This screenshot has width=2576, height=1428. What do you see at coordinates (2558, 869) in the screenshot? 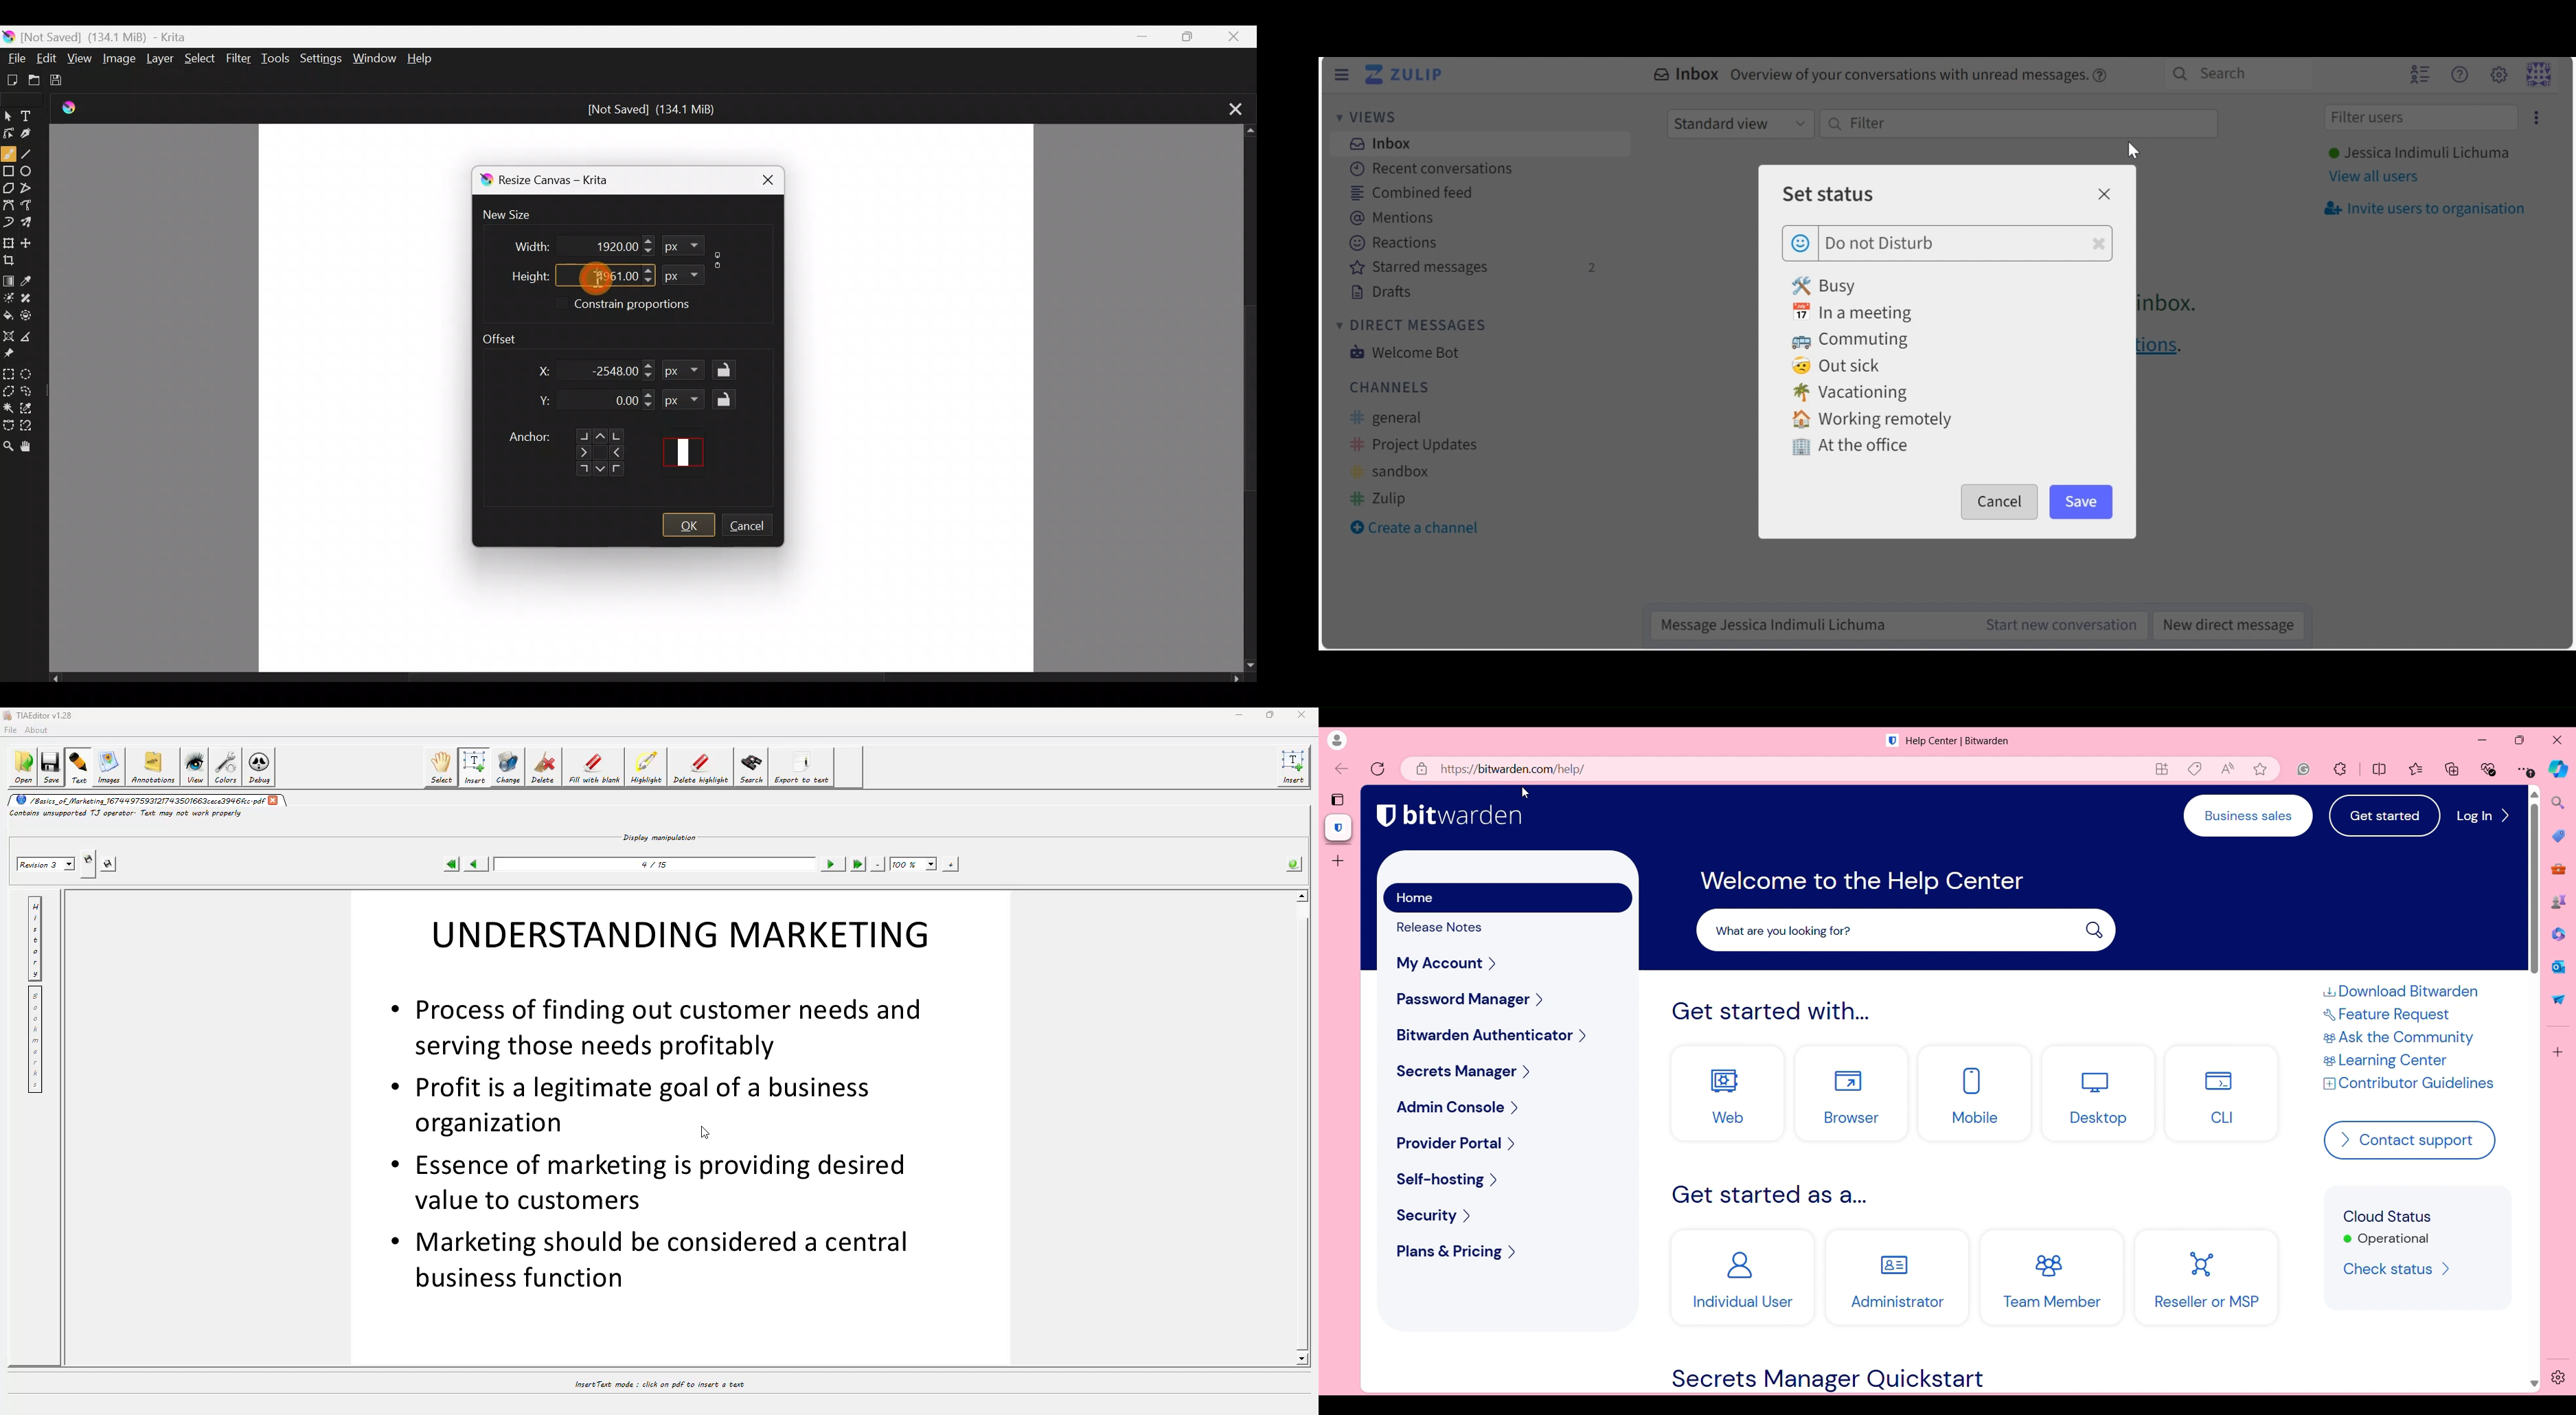
I see `Tools` at bounding box center [2558, 869].